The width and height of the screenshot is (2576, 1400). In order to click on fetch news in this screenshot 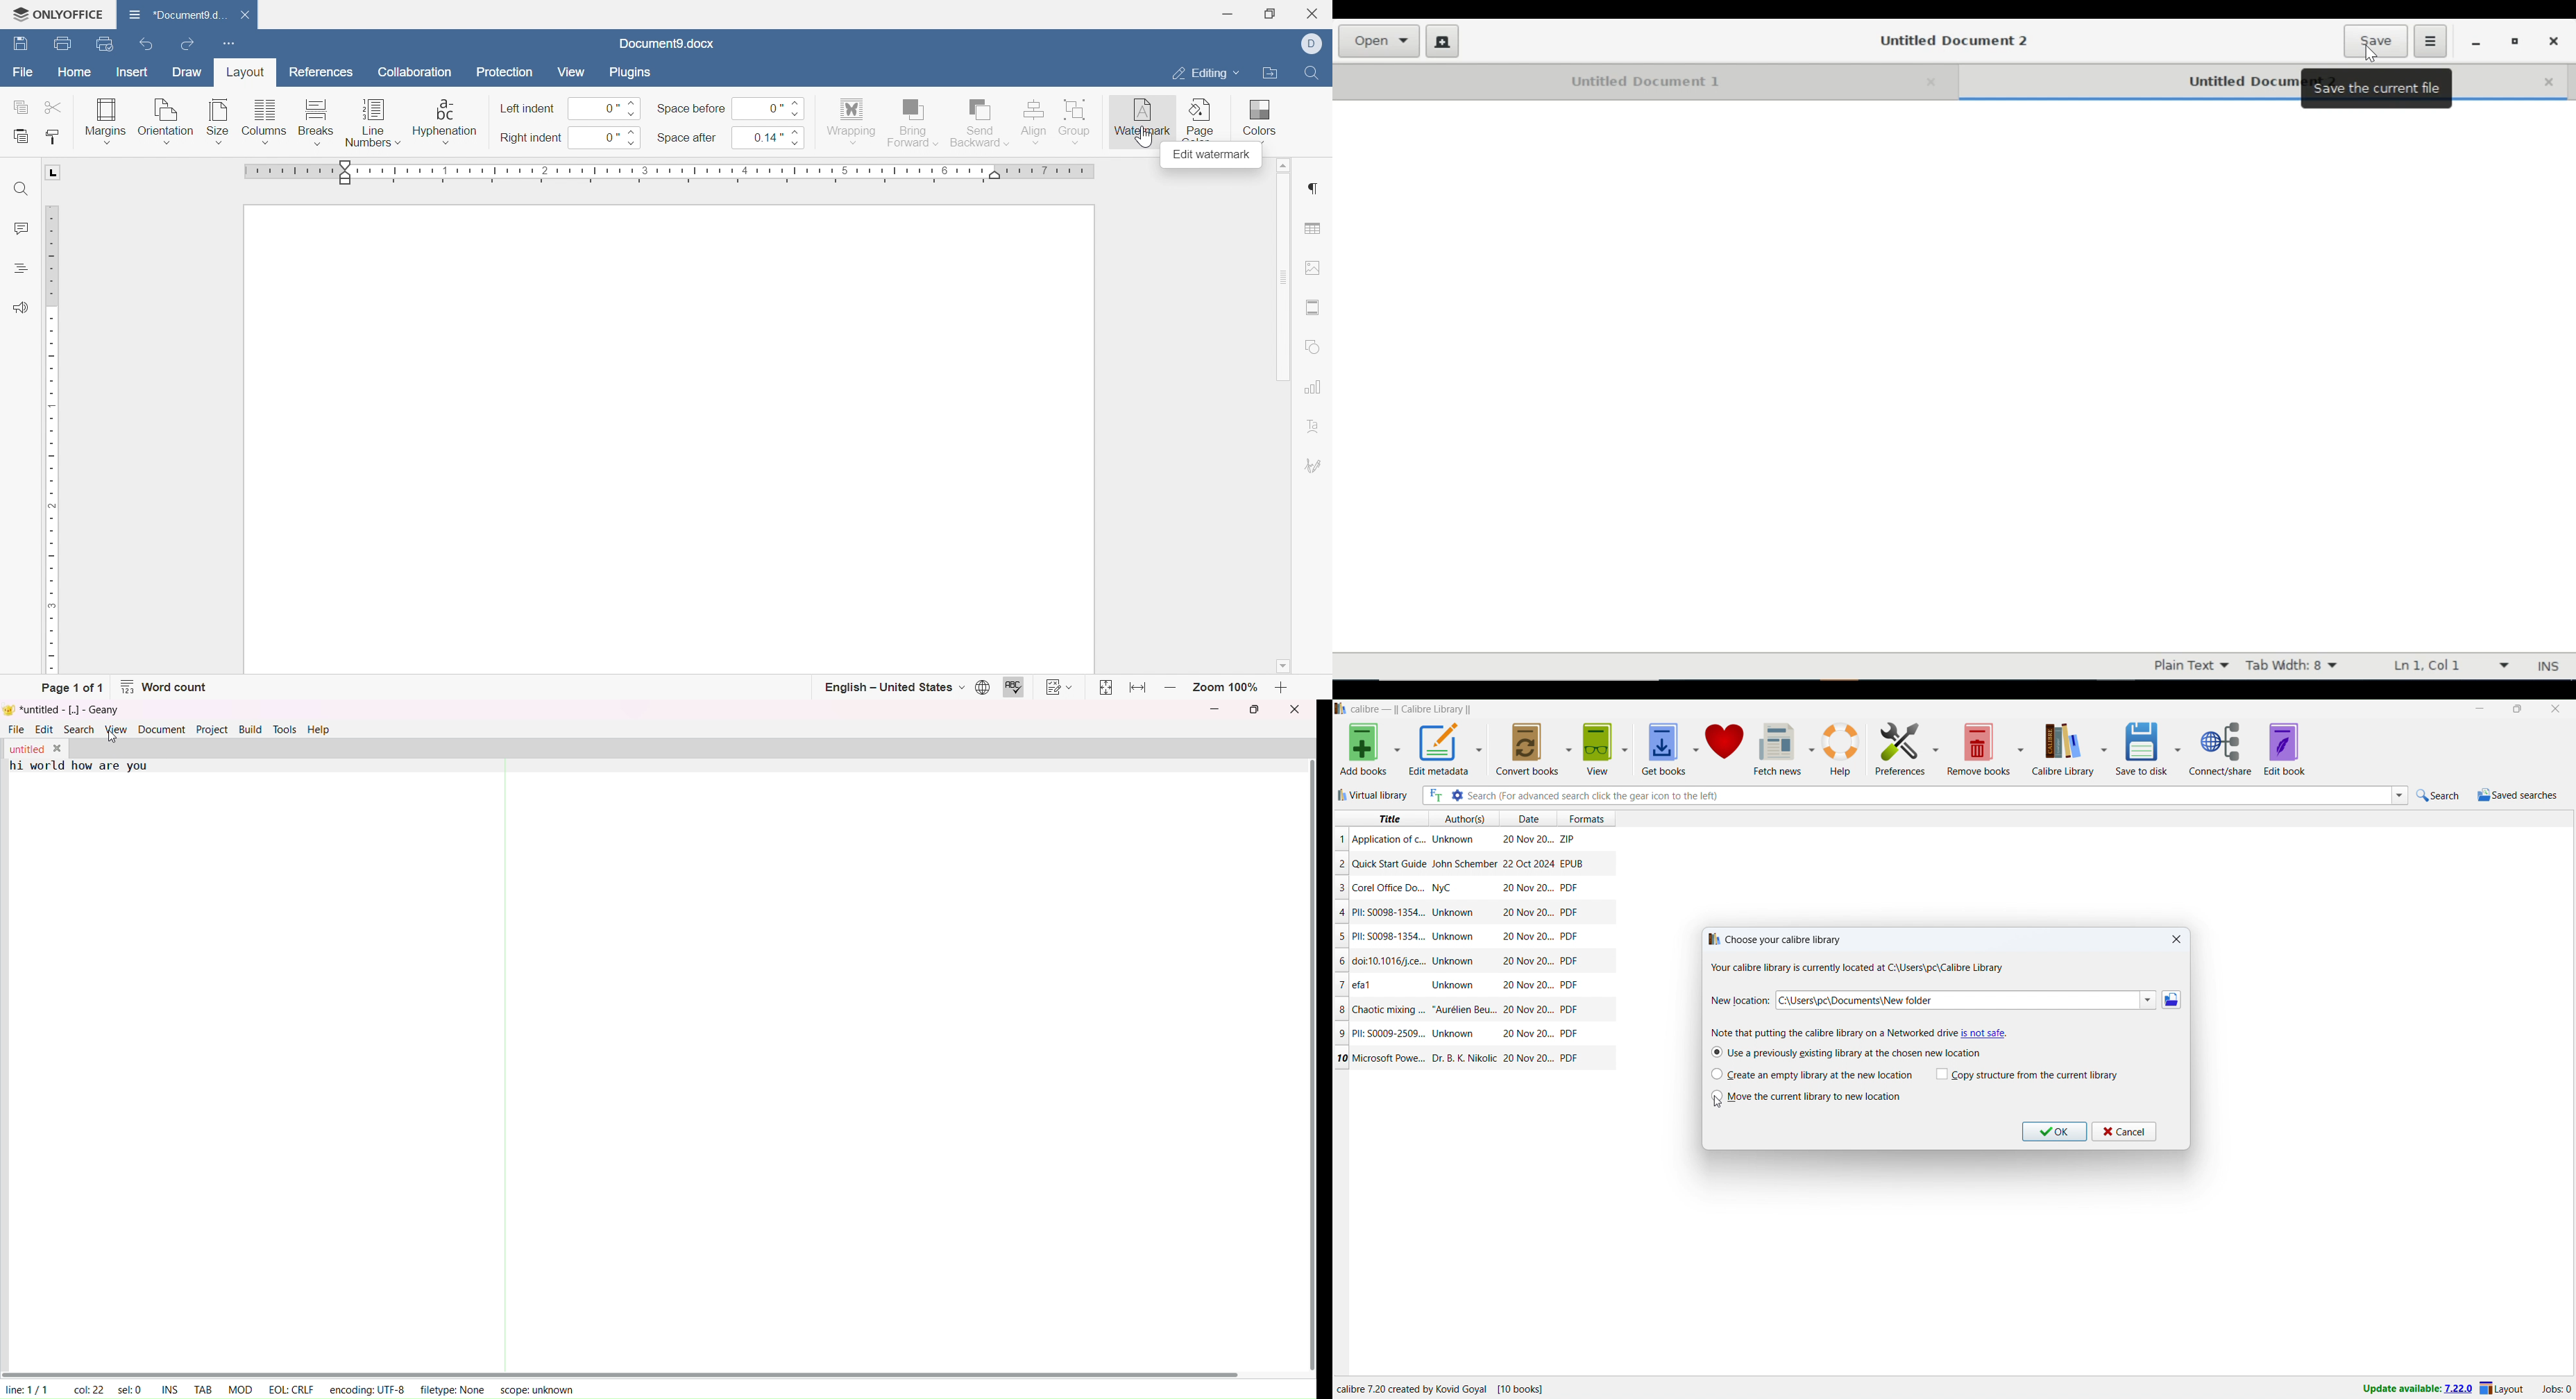, I will do `click(1779, 748)`.